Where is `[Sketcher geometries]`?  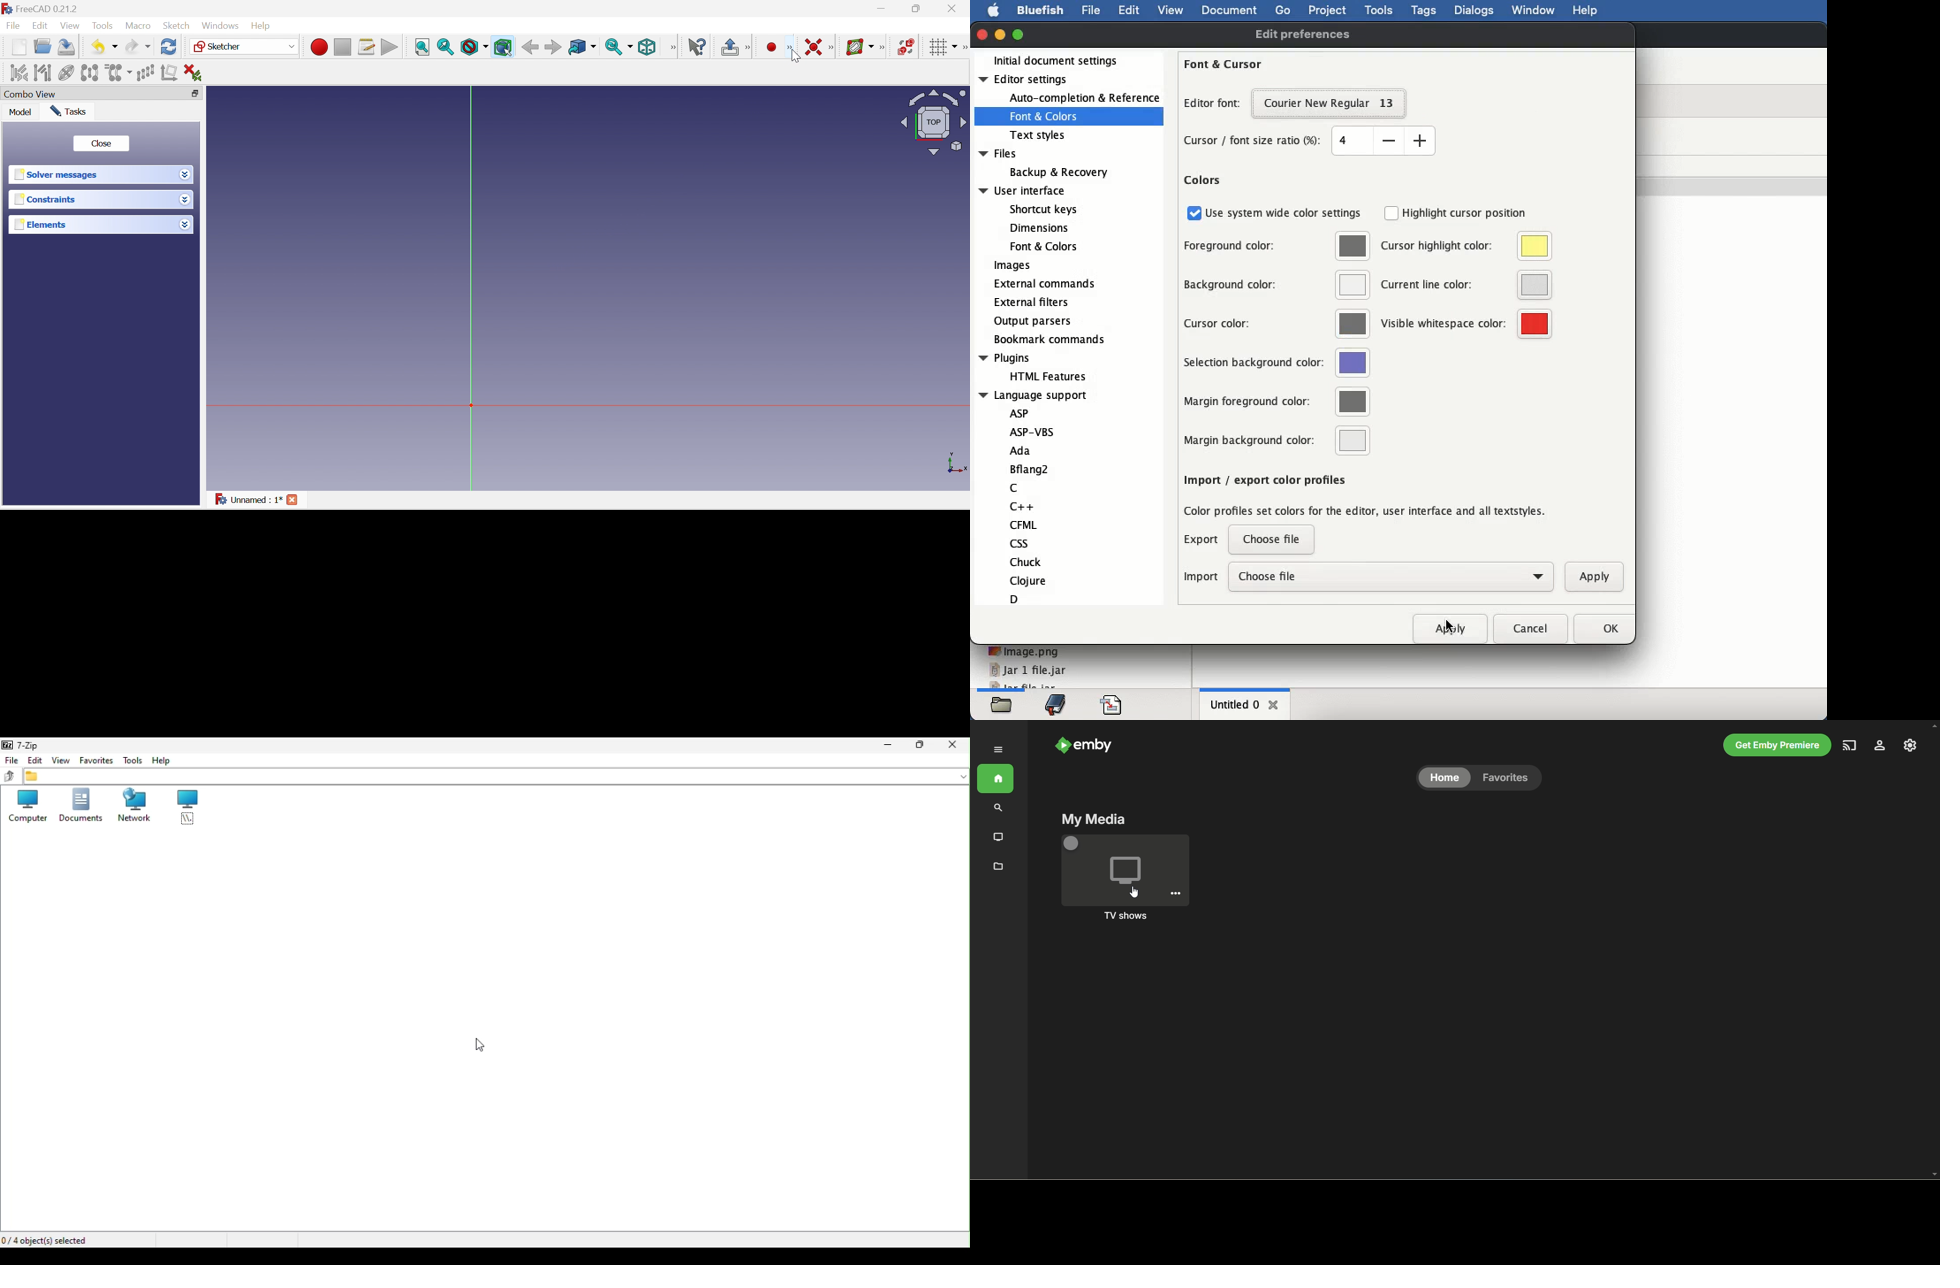
[Sketcher geometries] is located at coordinates (790, 48).